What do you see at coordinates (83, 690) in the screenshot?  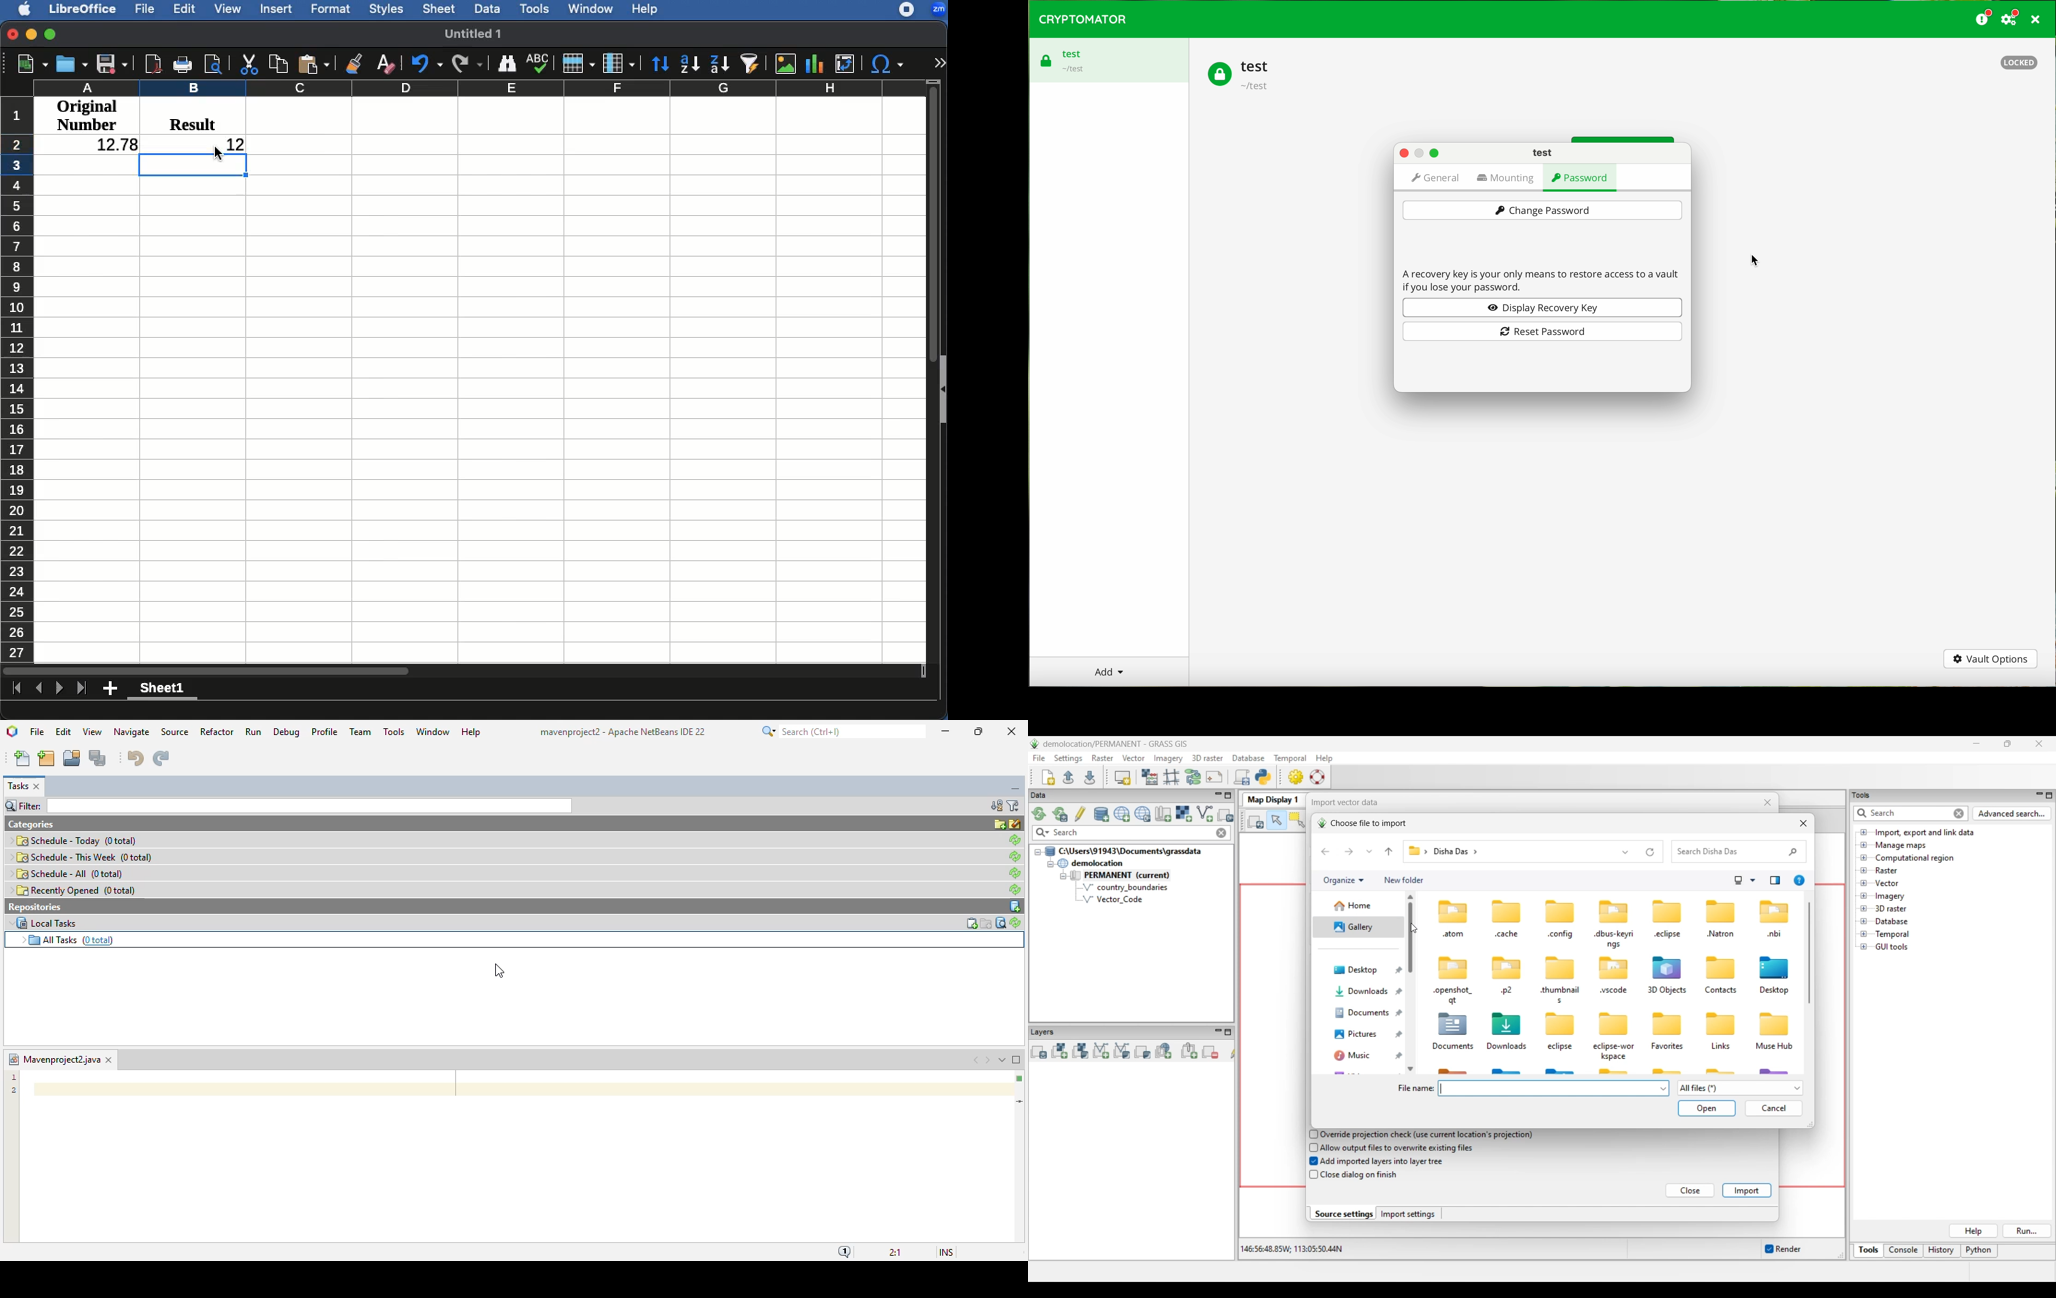 I see `Last sheet` at bounding box center [83, 690].